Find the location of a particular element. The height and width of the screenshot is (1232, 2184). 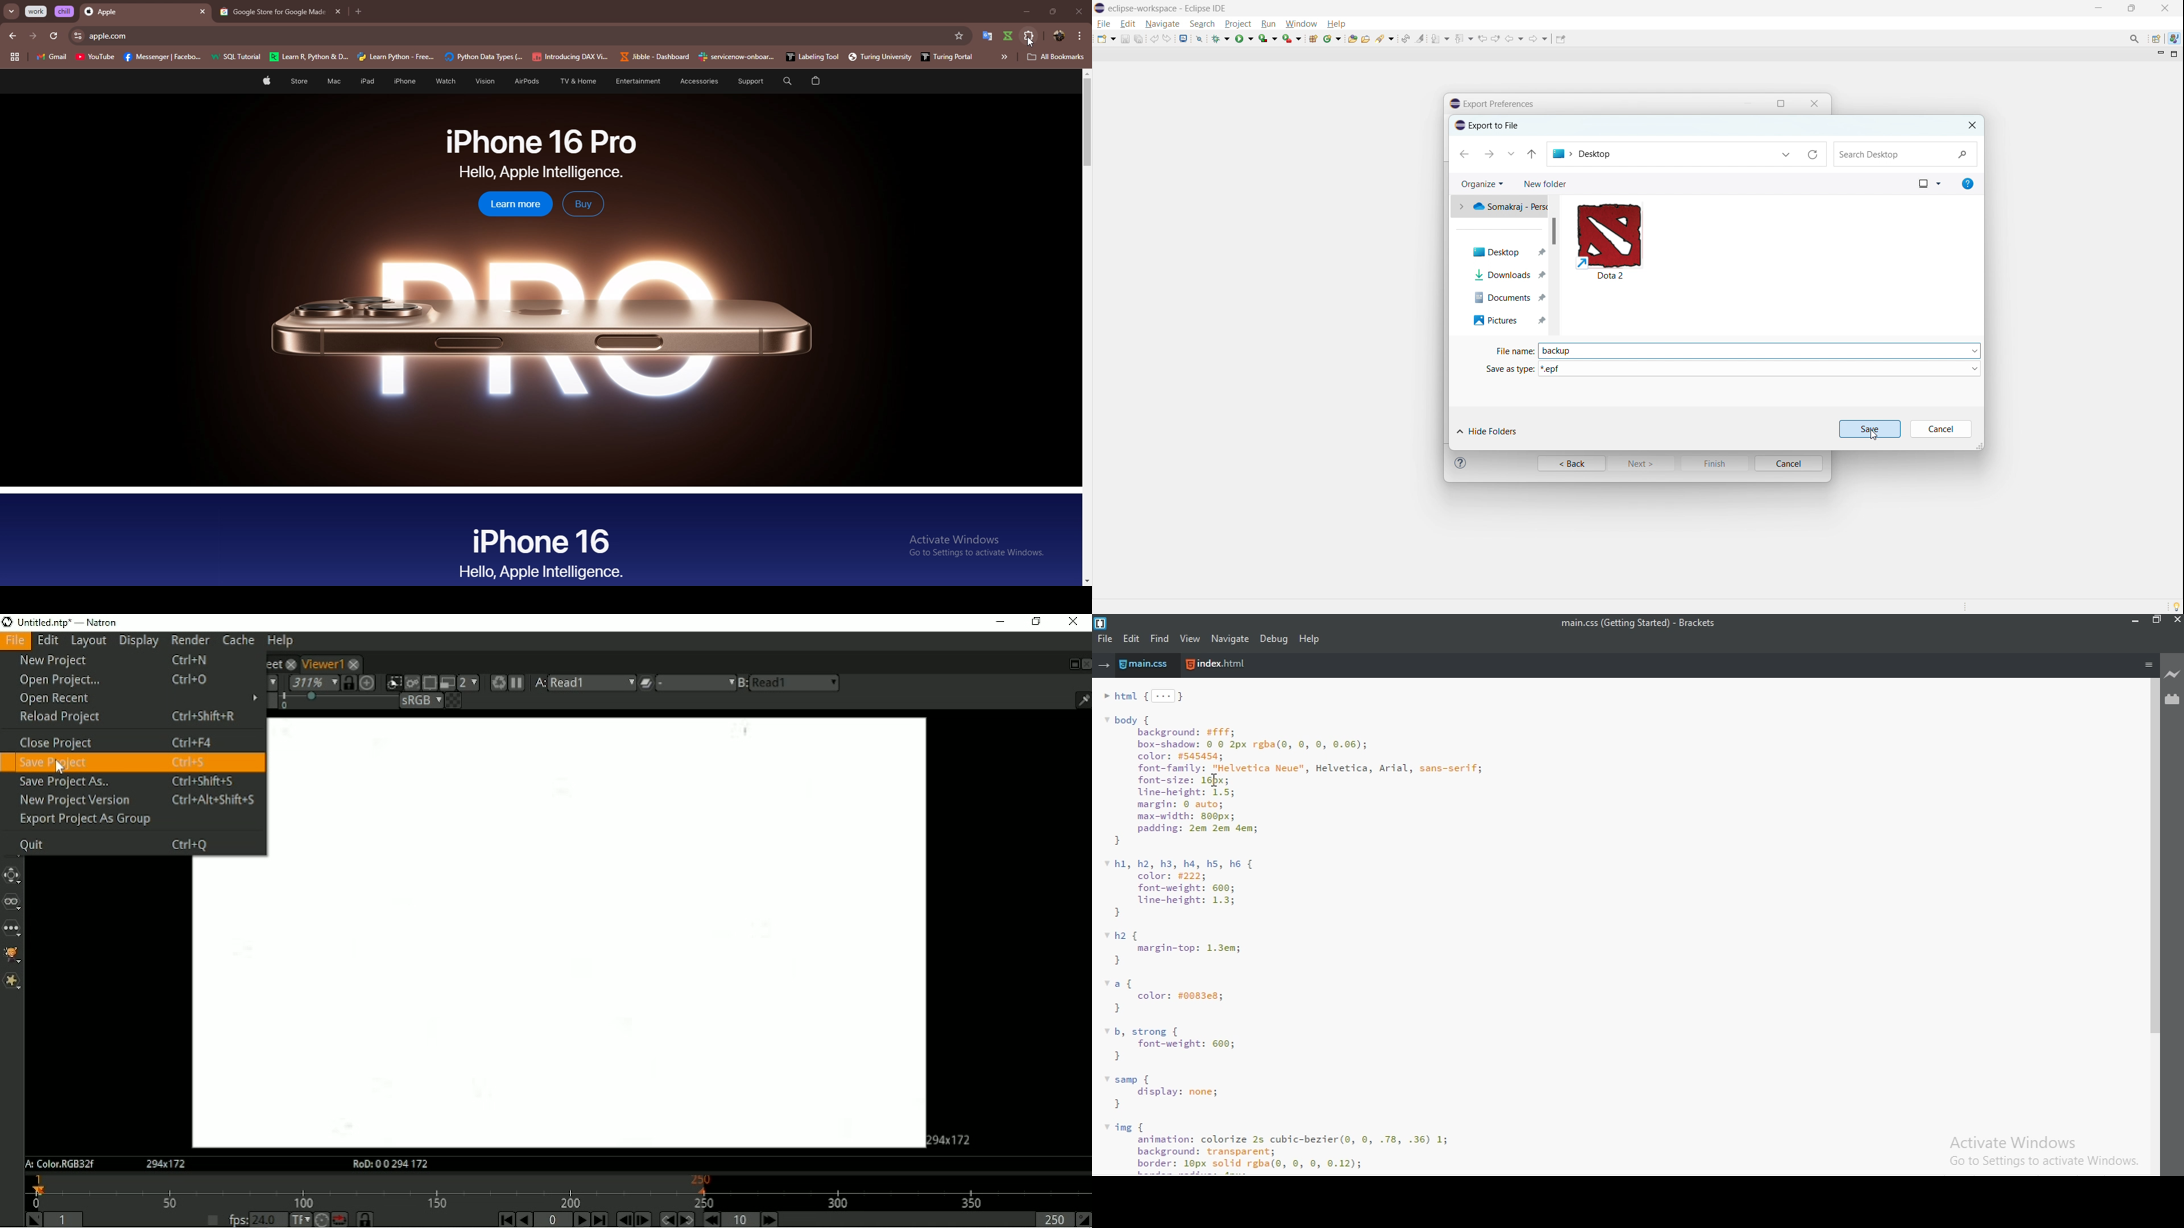

Mac is located at coordinates (333, 82).